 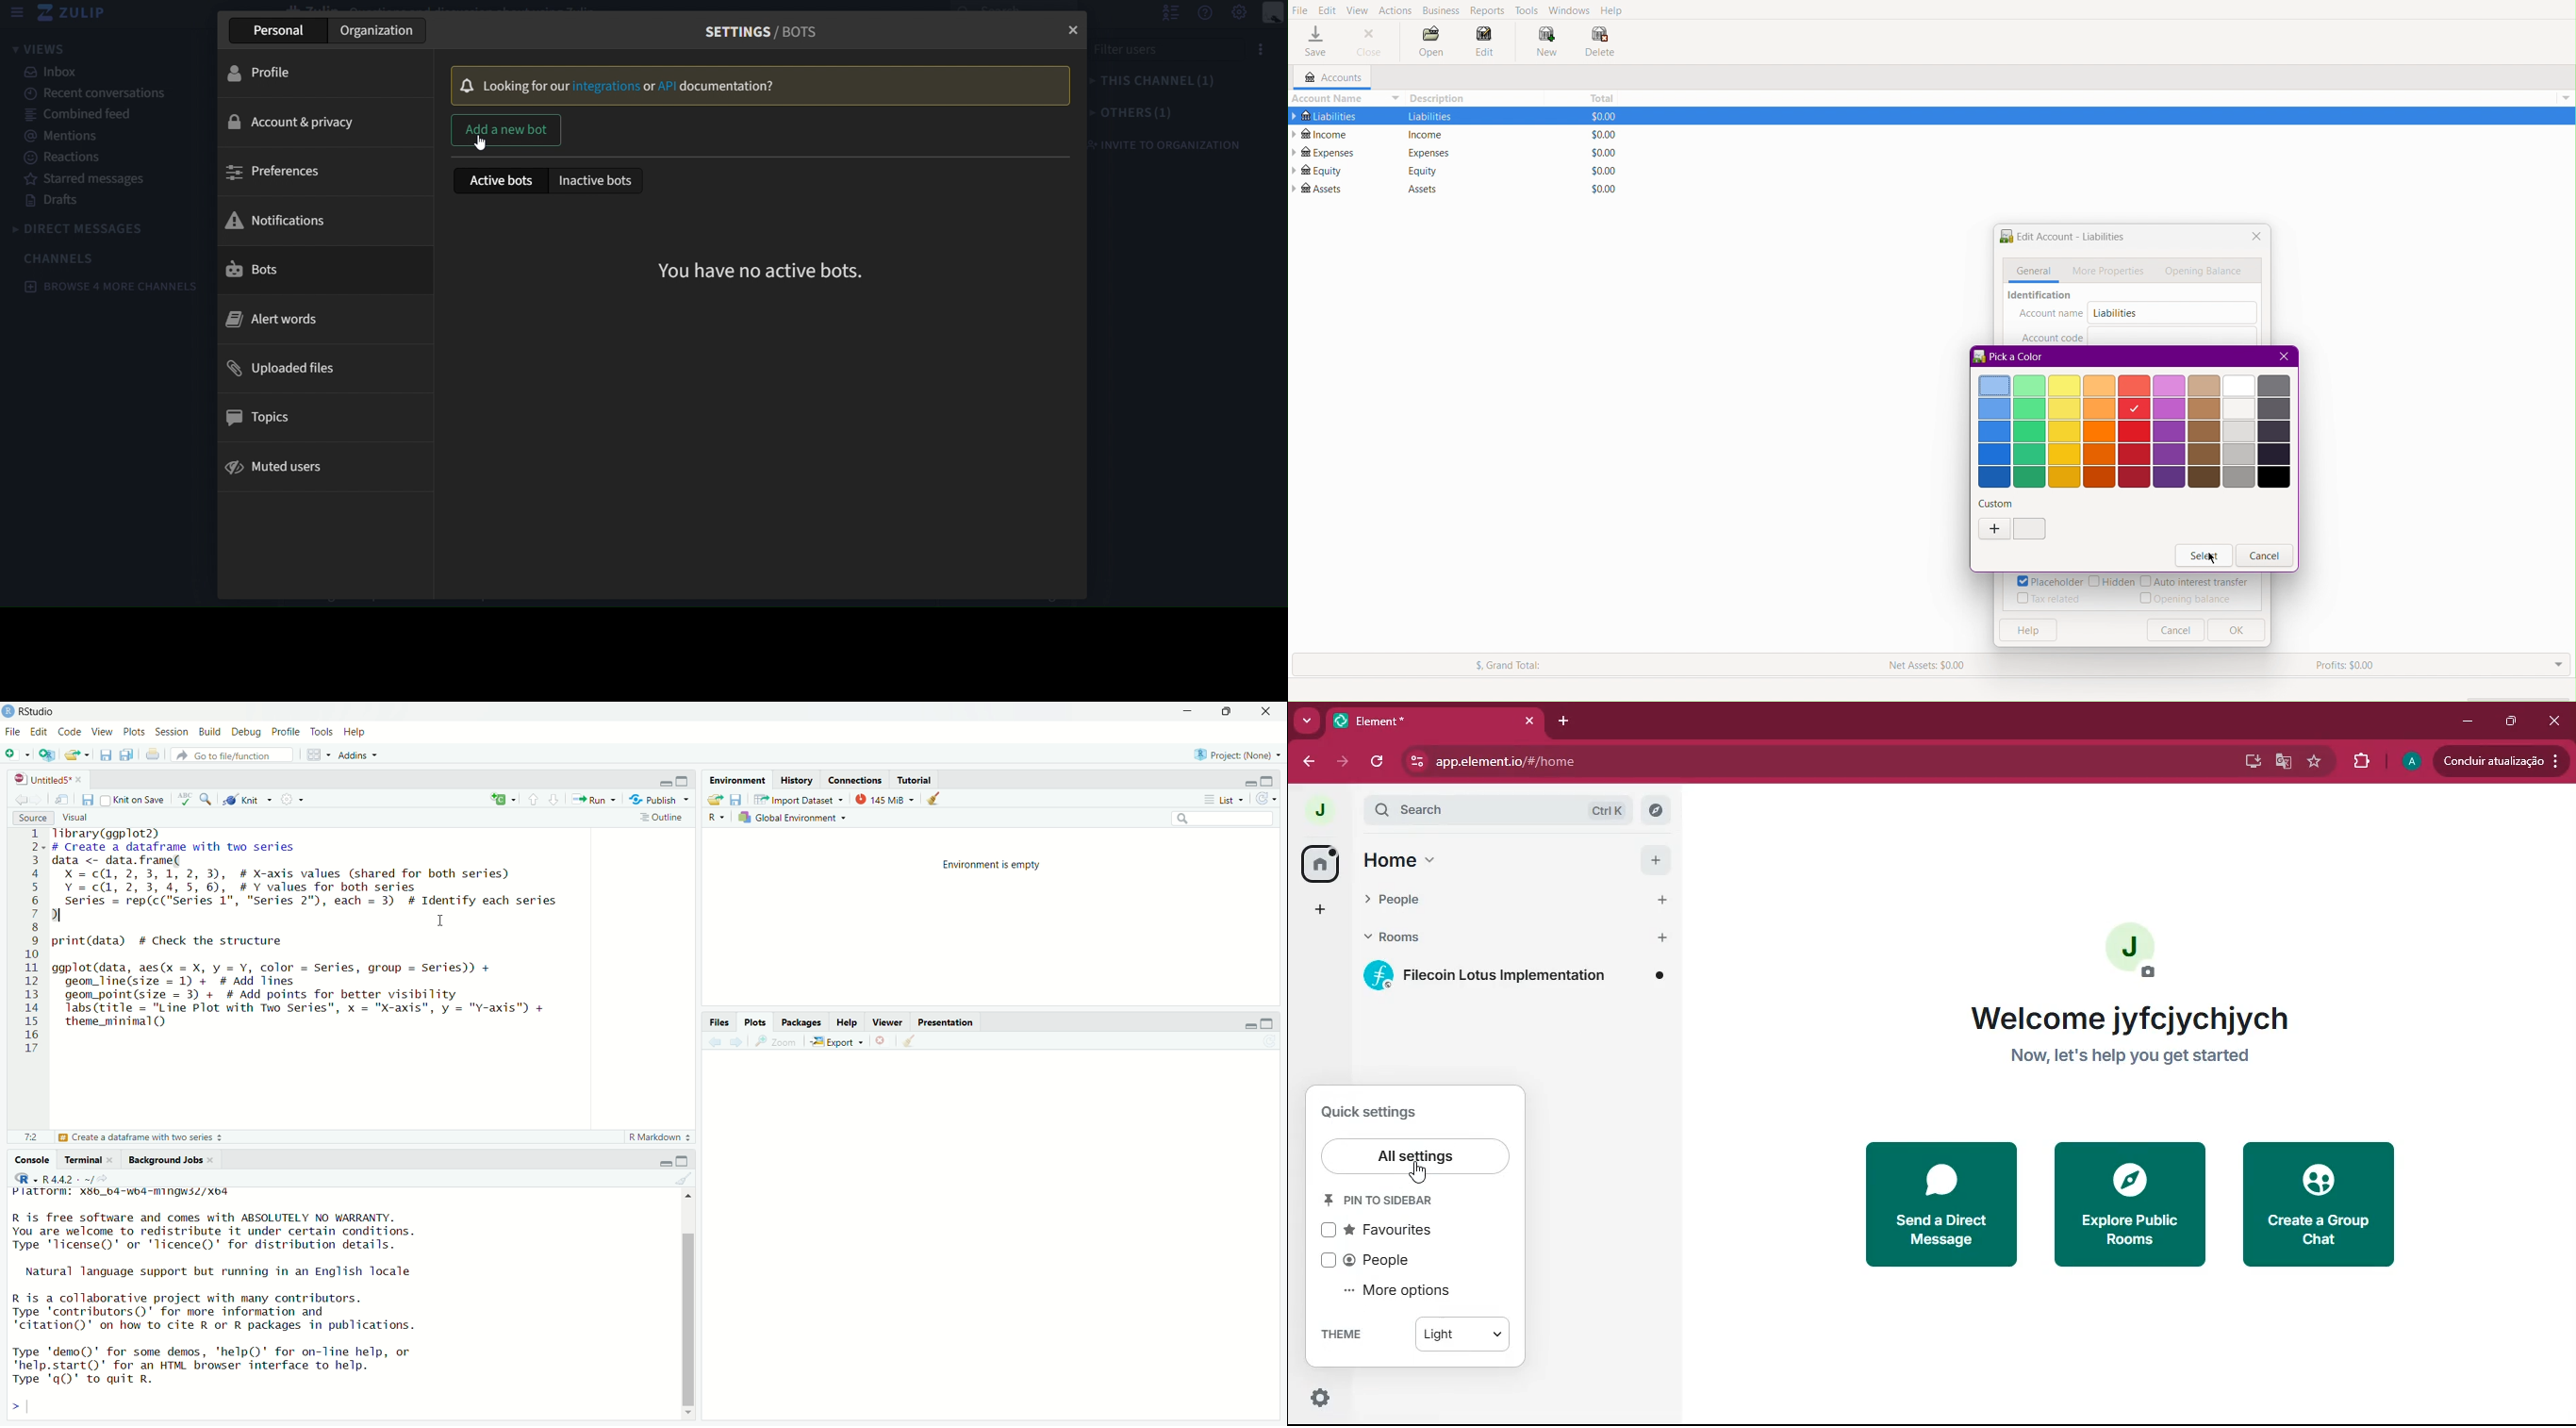 What do you see at coordinates (1514, 975) in the screenshot?
I see `filecoin lotus implementation` at bounding box center [1514, 975].